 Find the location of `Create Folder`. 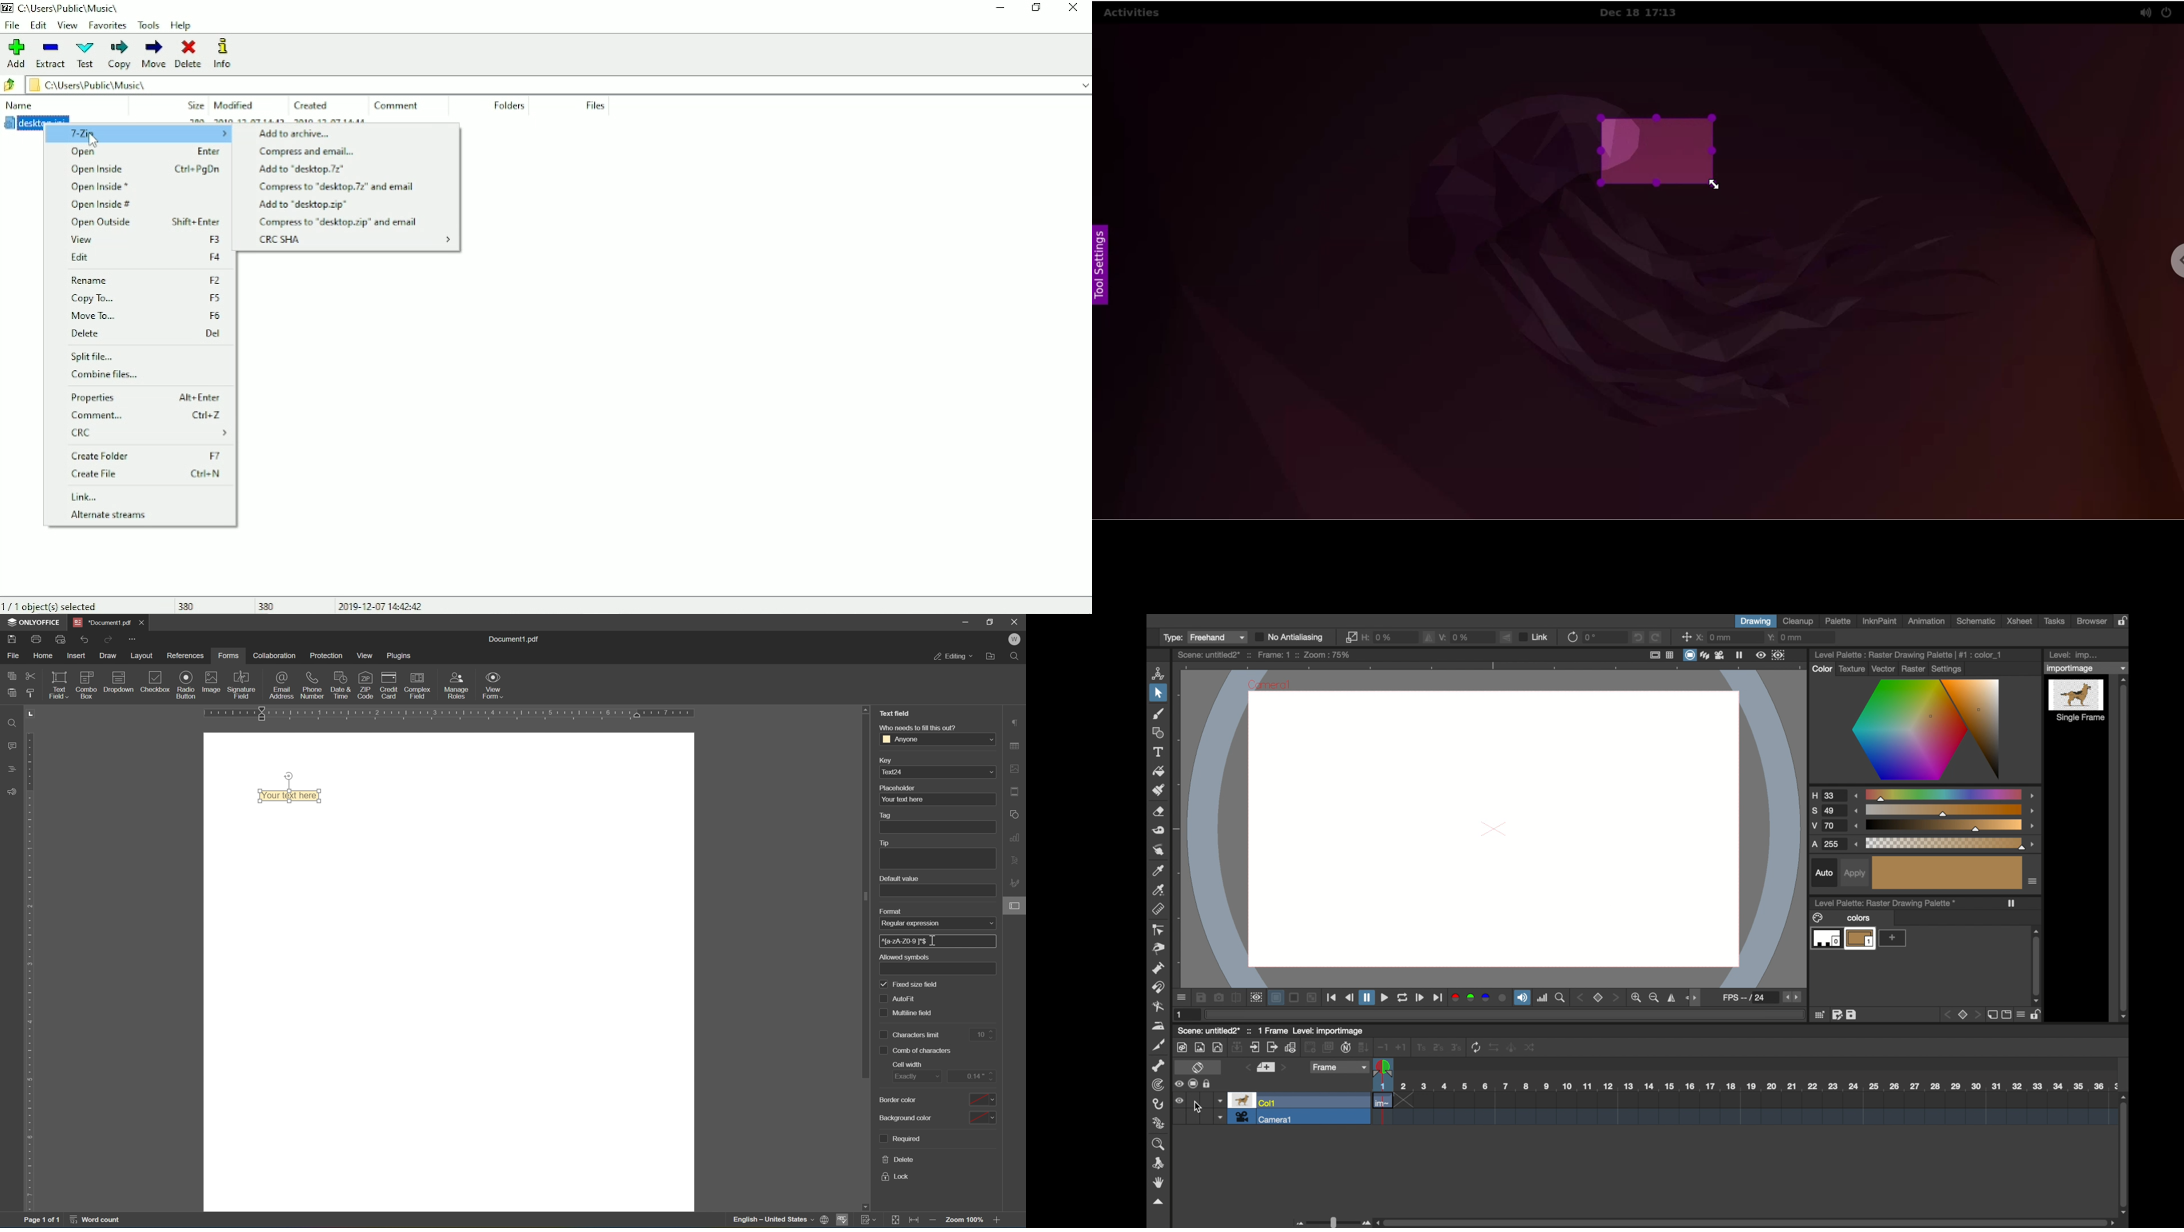

Create Folder is located at coordinates (147, 456).